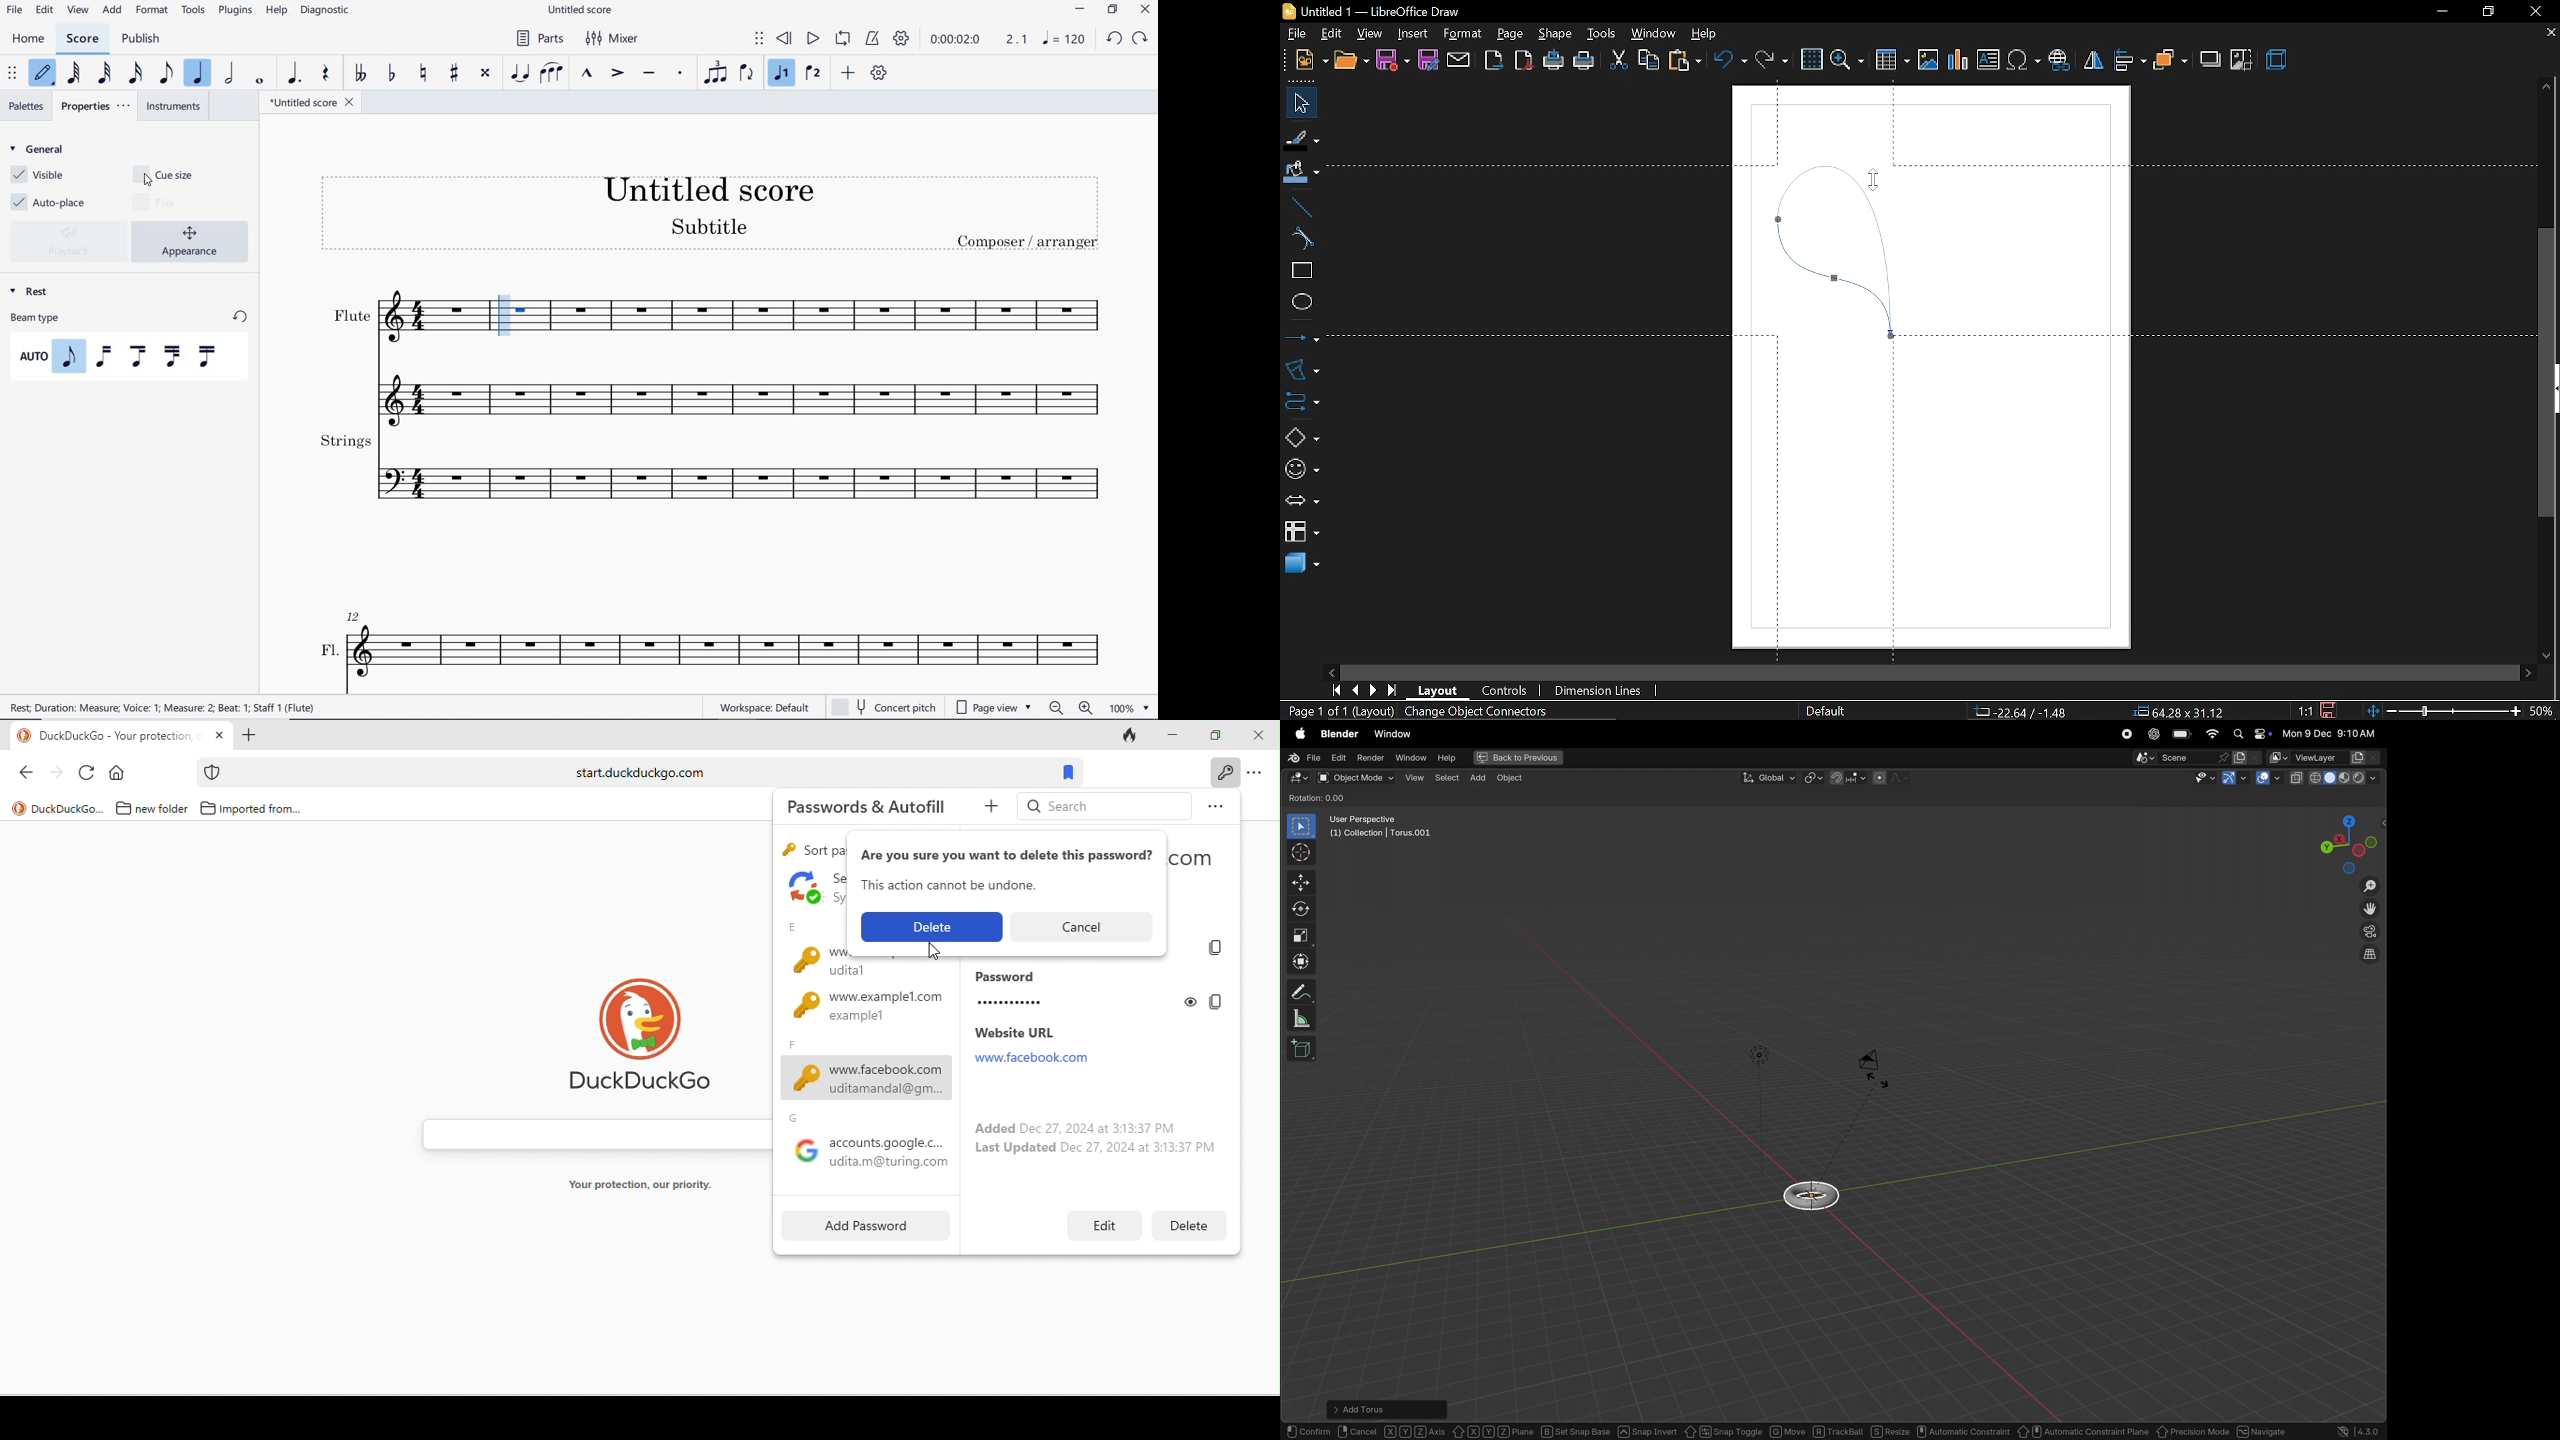 Image resolution: width=2576 pixels, height=1456 pixels. Describe the element at coordinates (1298, 434) in the screenshot. I see `basic shapes` at that location.